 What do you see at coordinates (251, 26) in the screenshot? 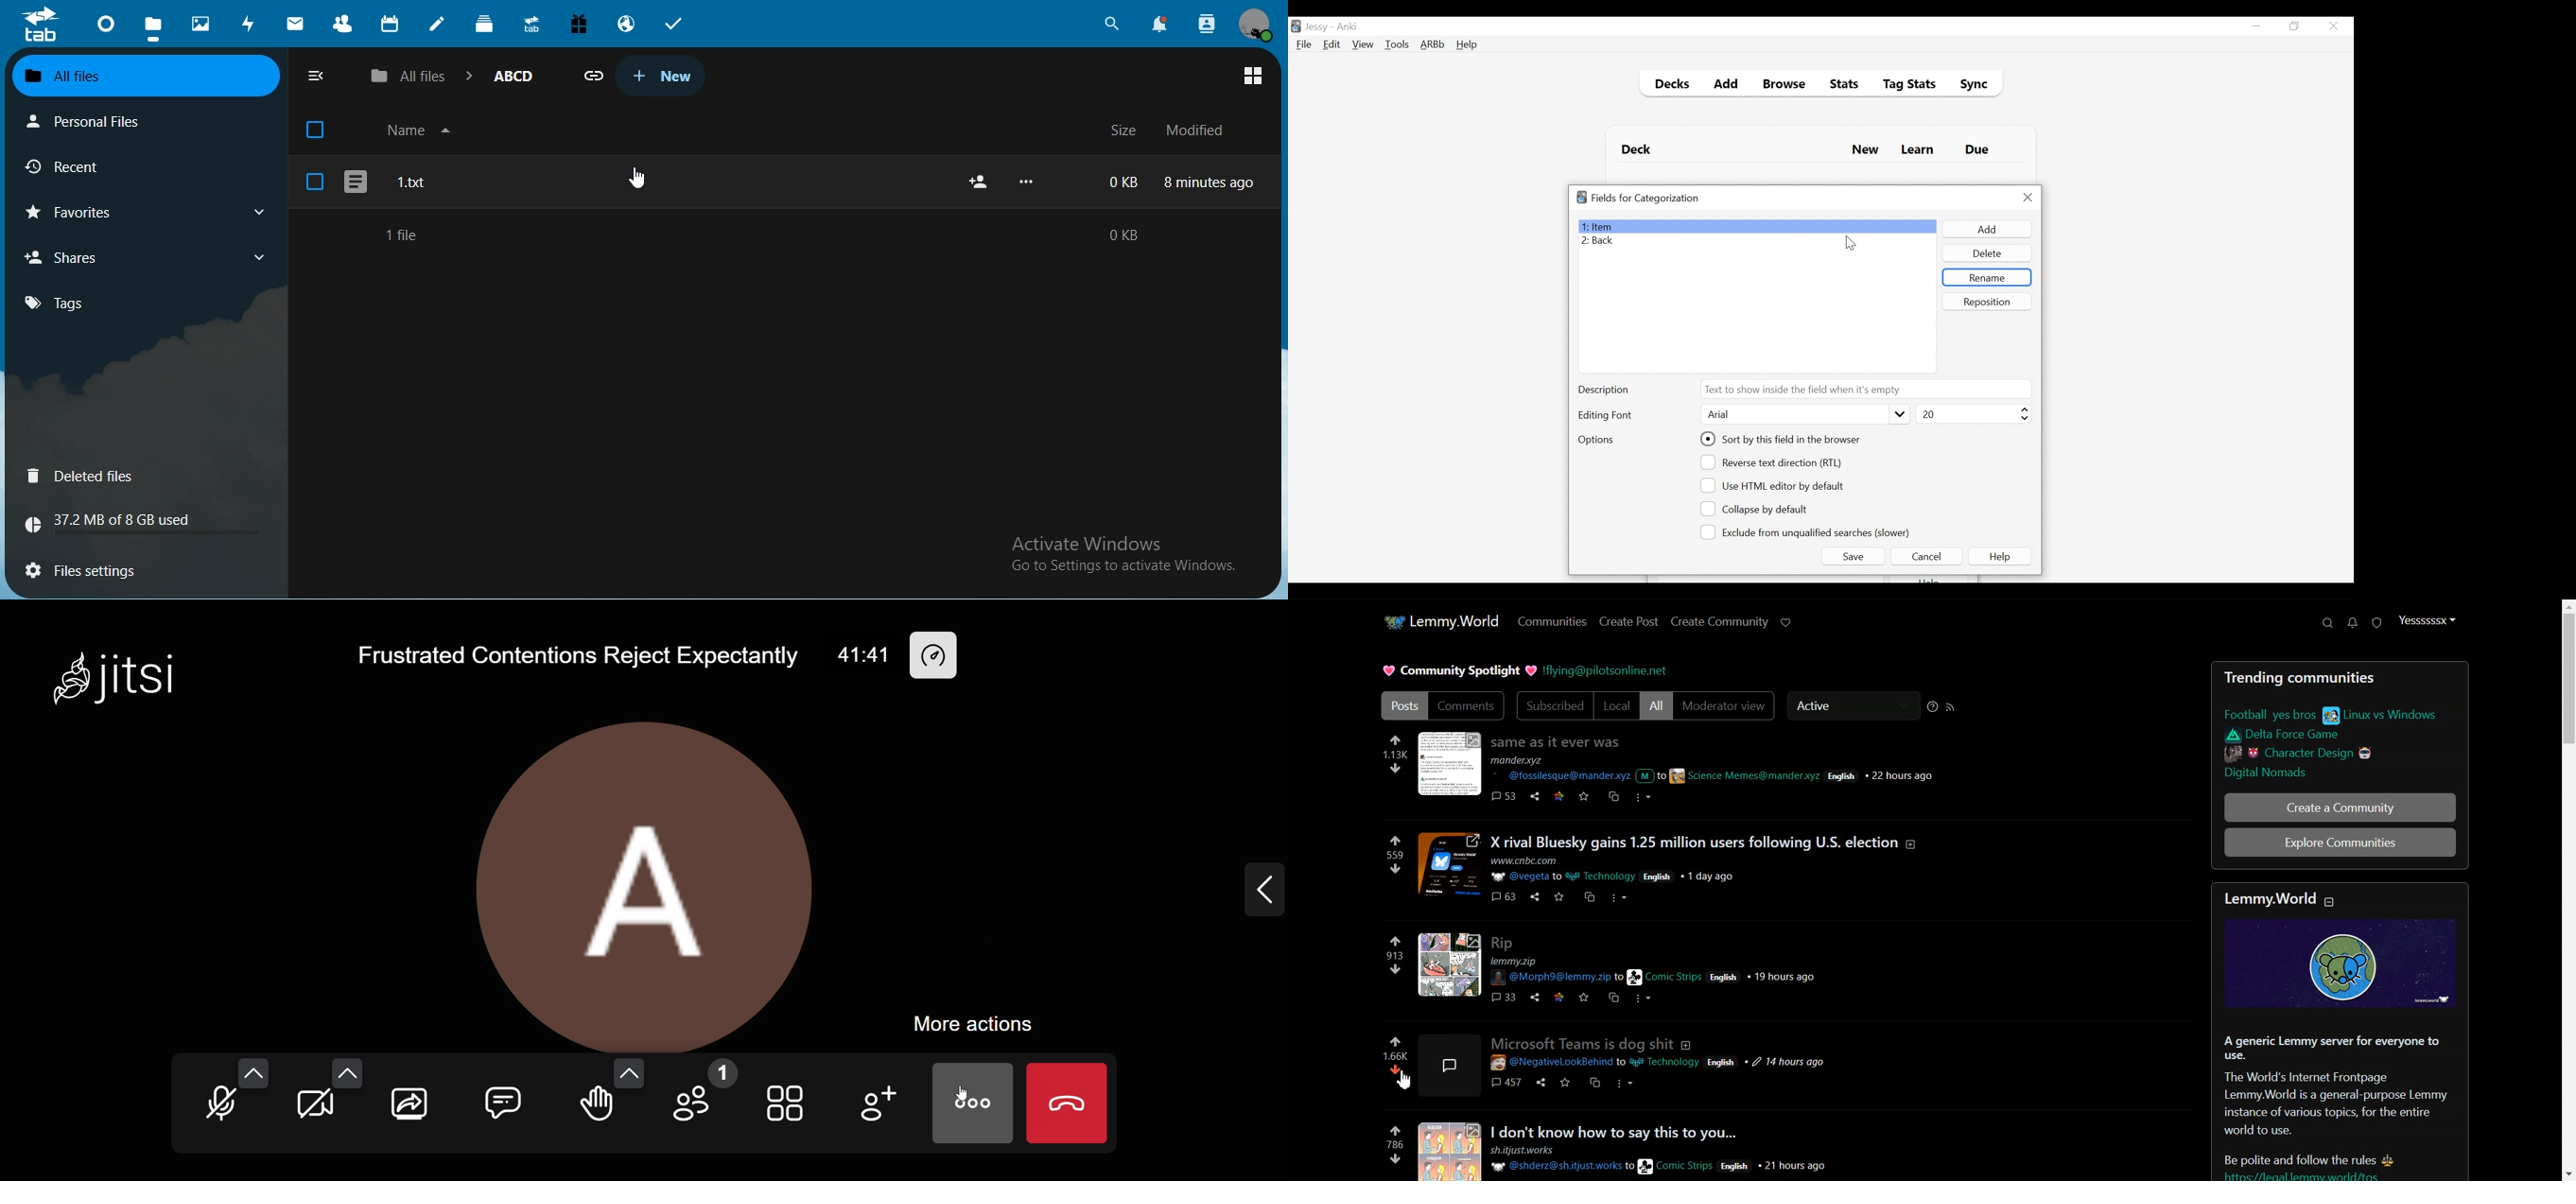
I see `activity` at bounding box center [251, 26].